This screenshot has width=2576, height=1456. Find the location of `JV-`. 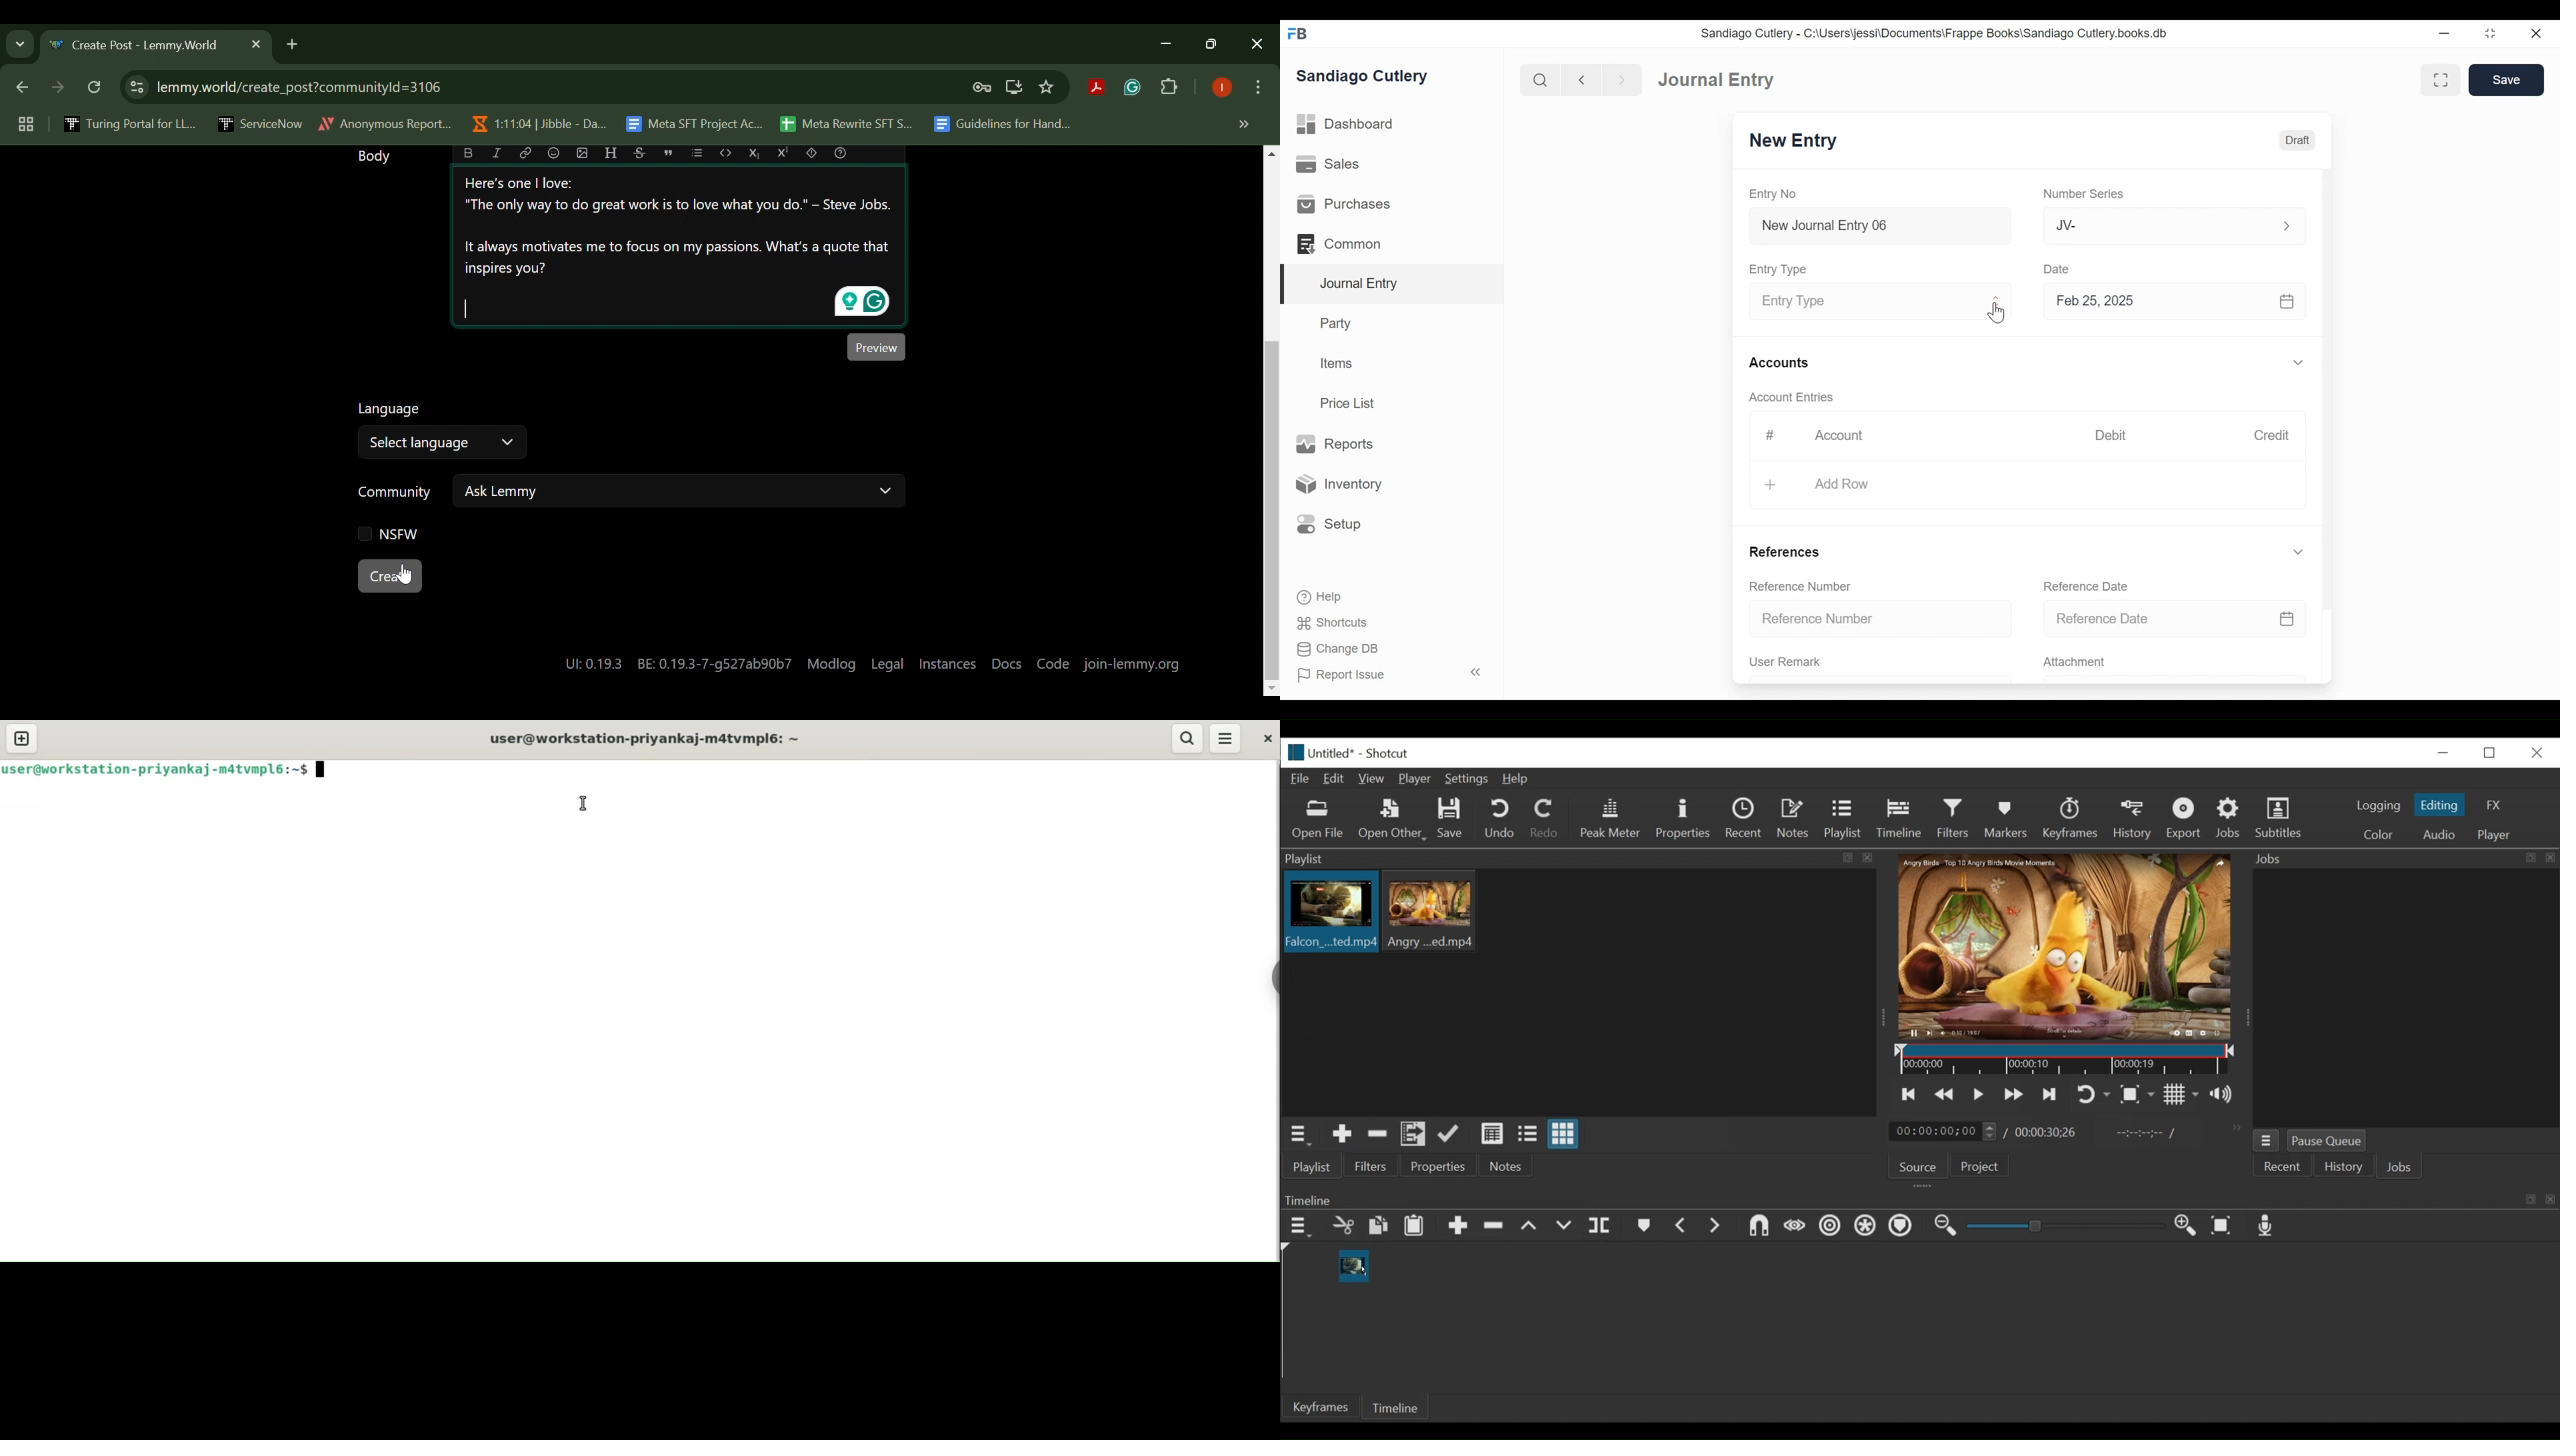

JV- is located at coordinates (2159, 224).